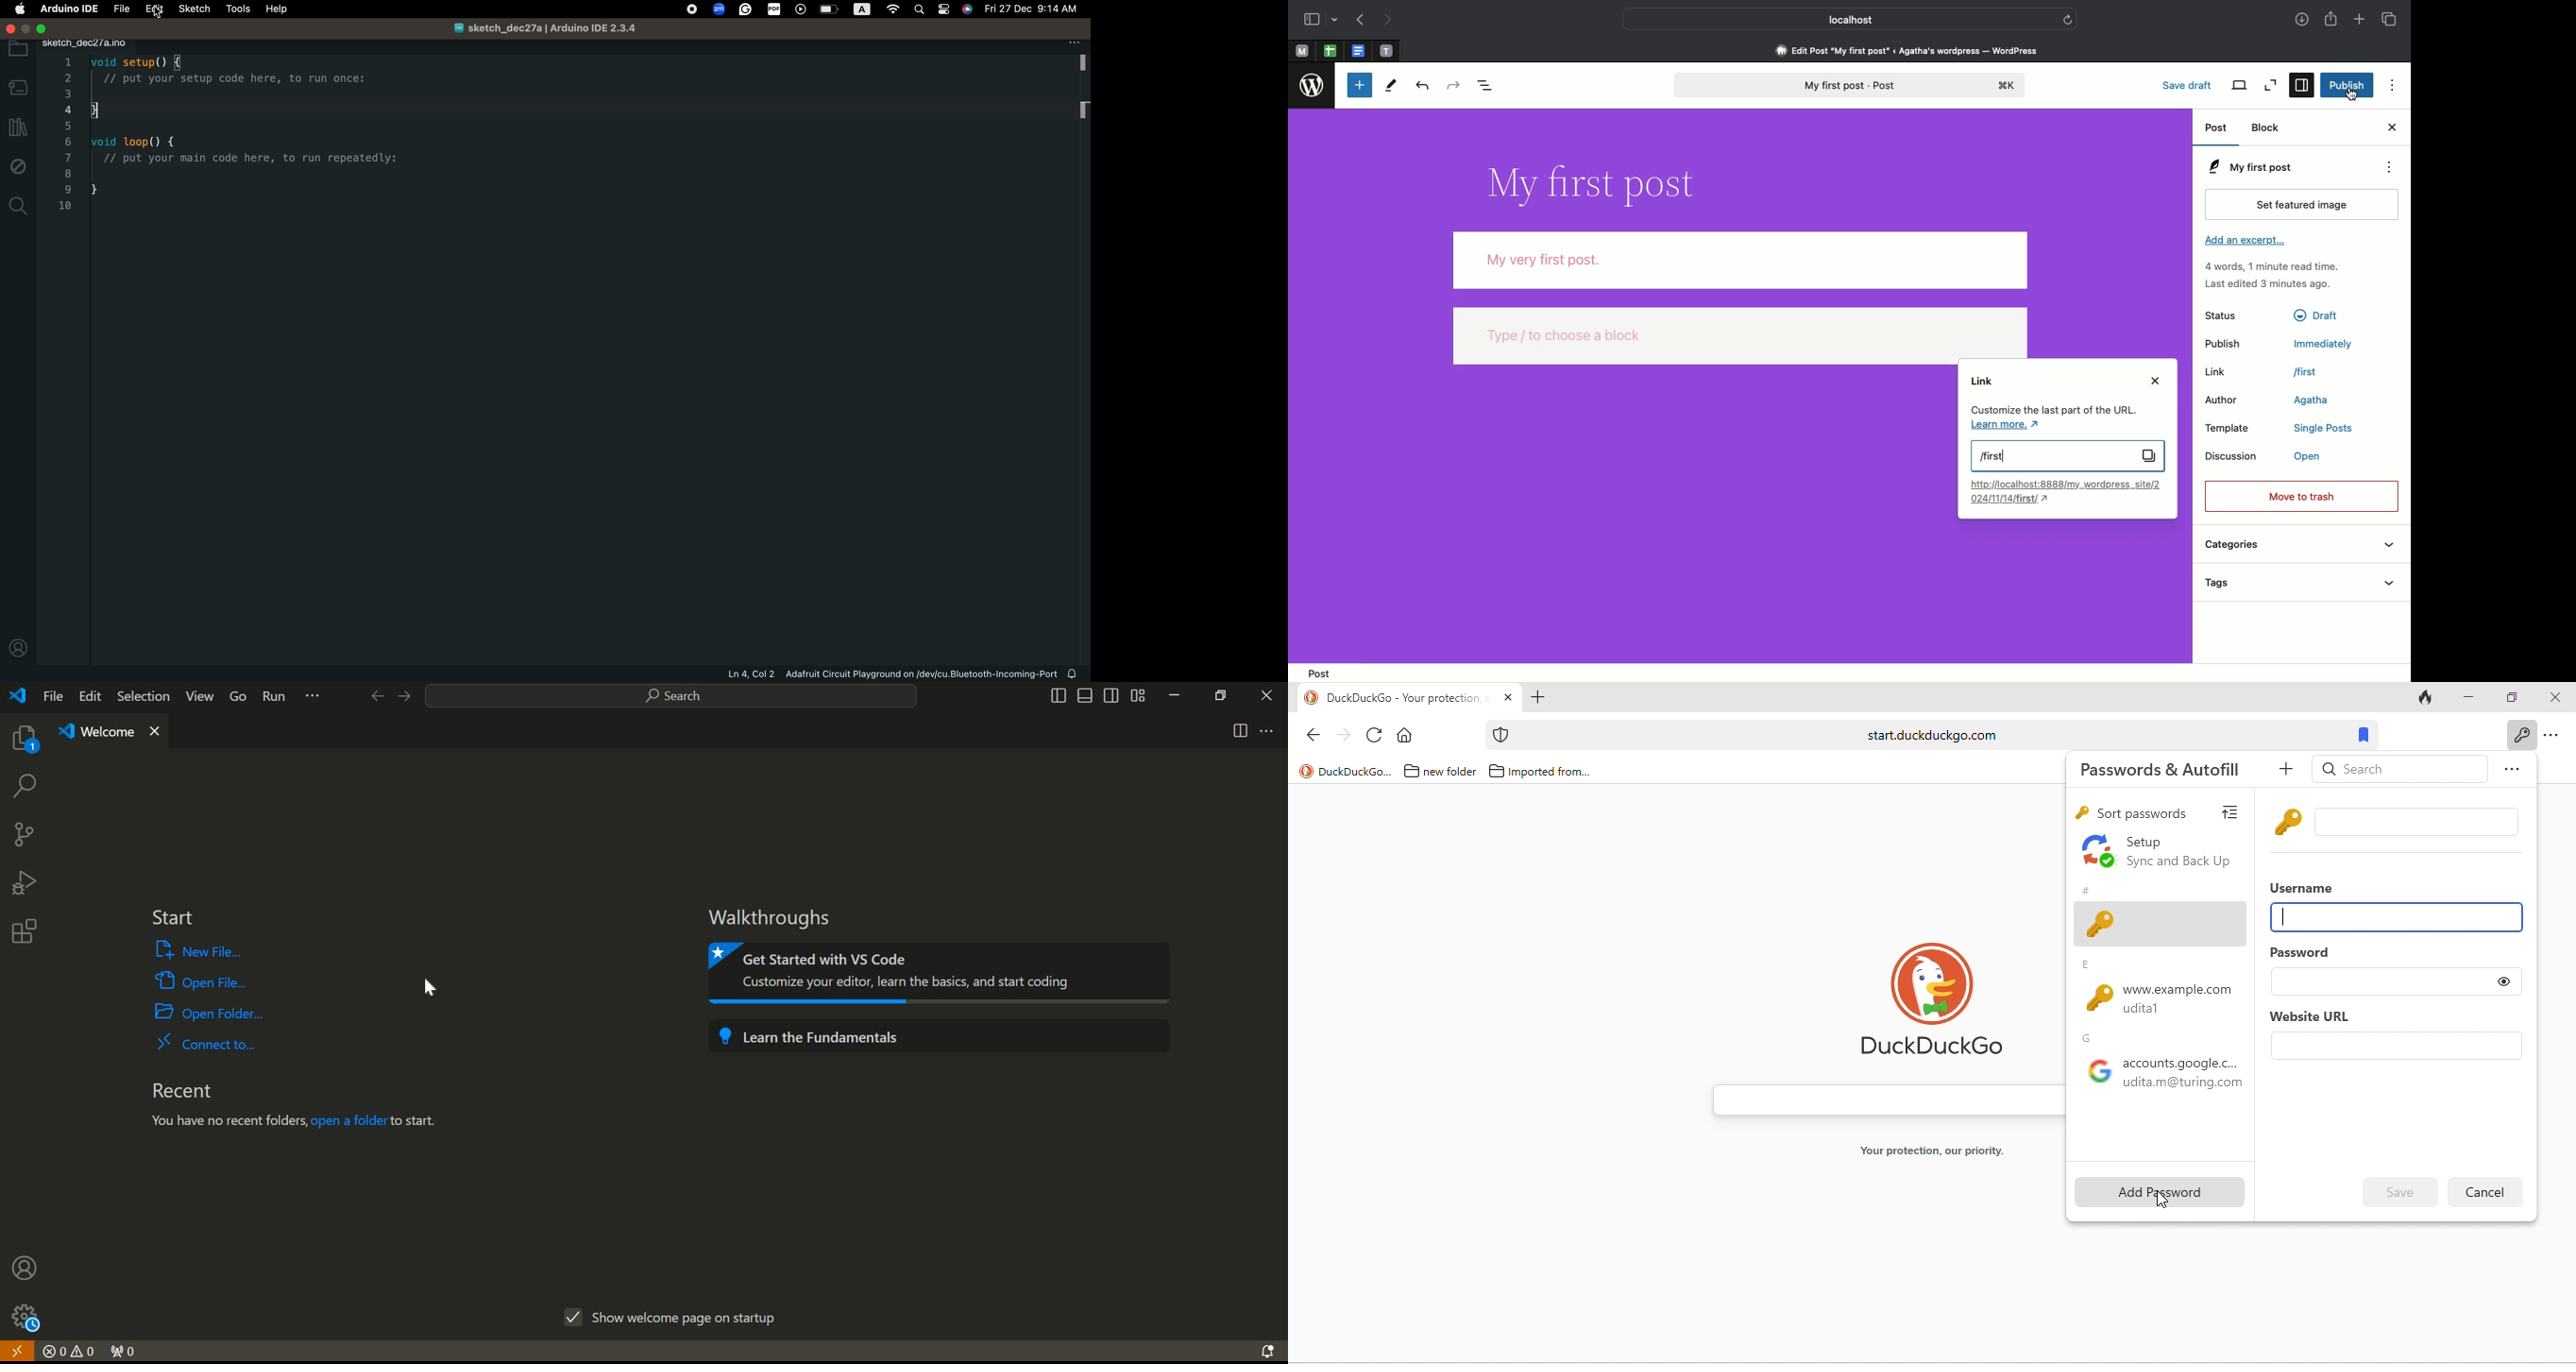 The height and width of the screenshot is (1372, 2576). I want to click on board manager, so click(17, 88).